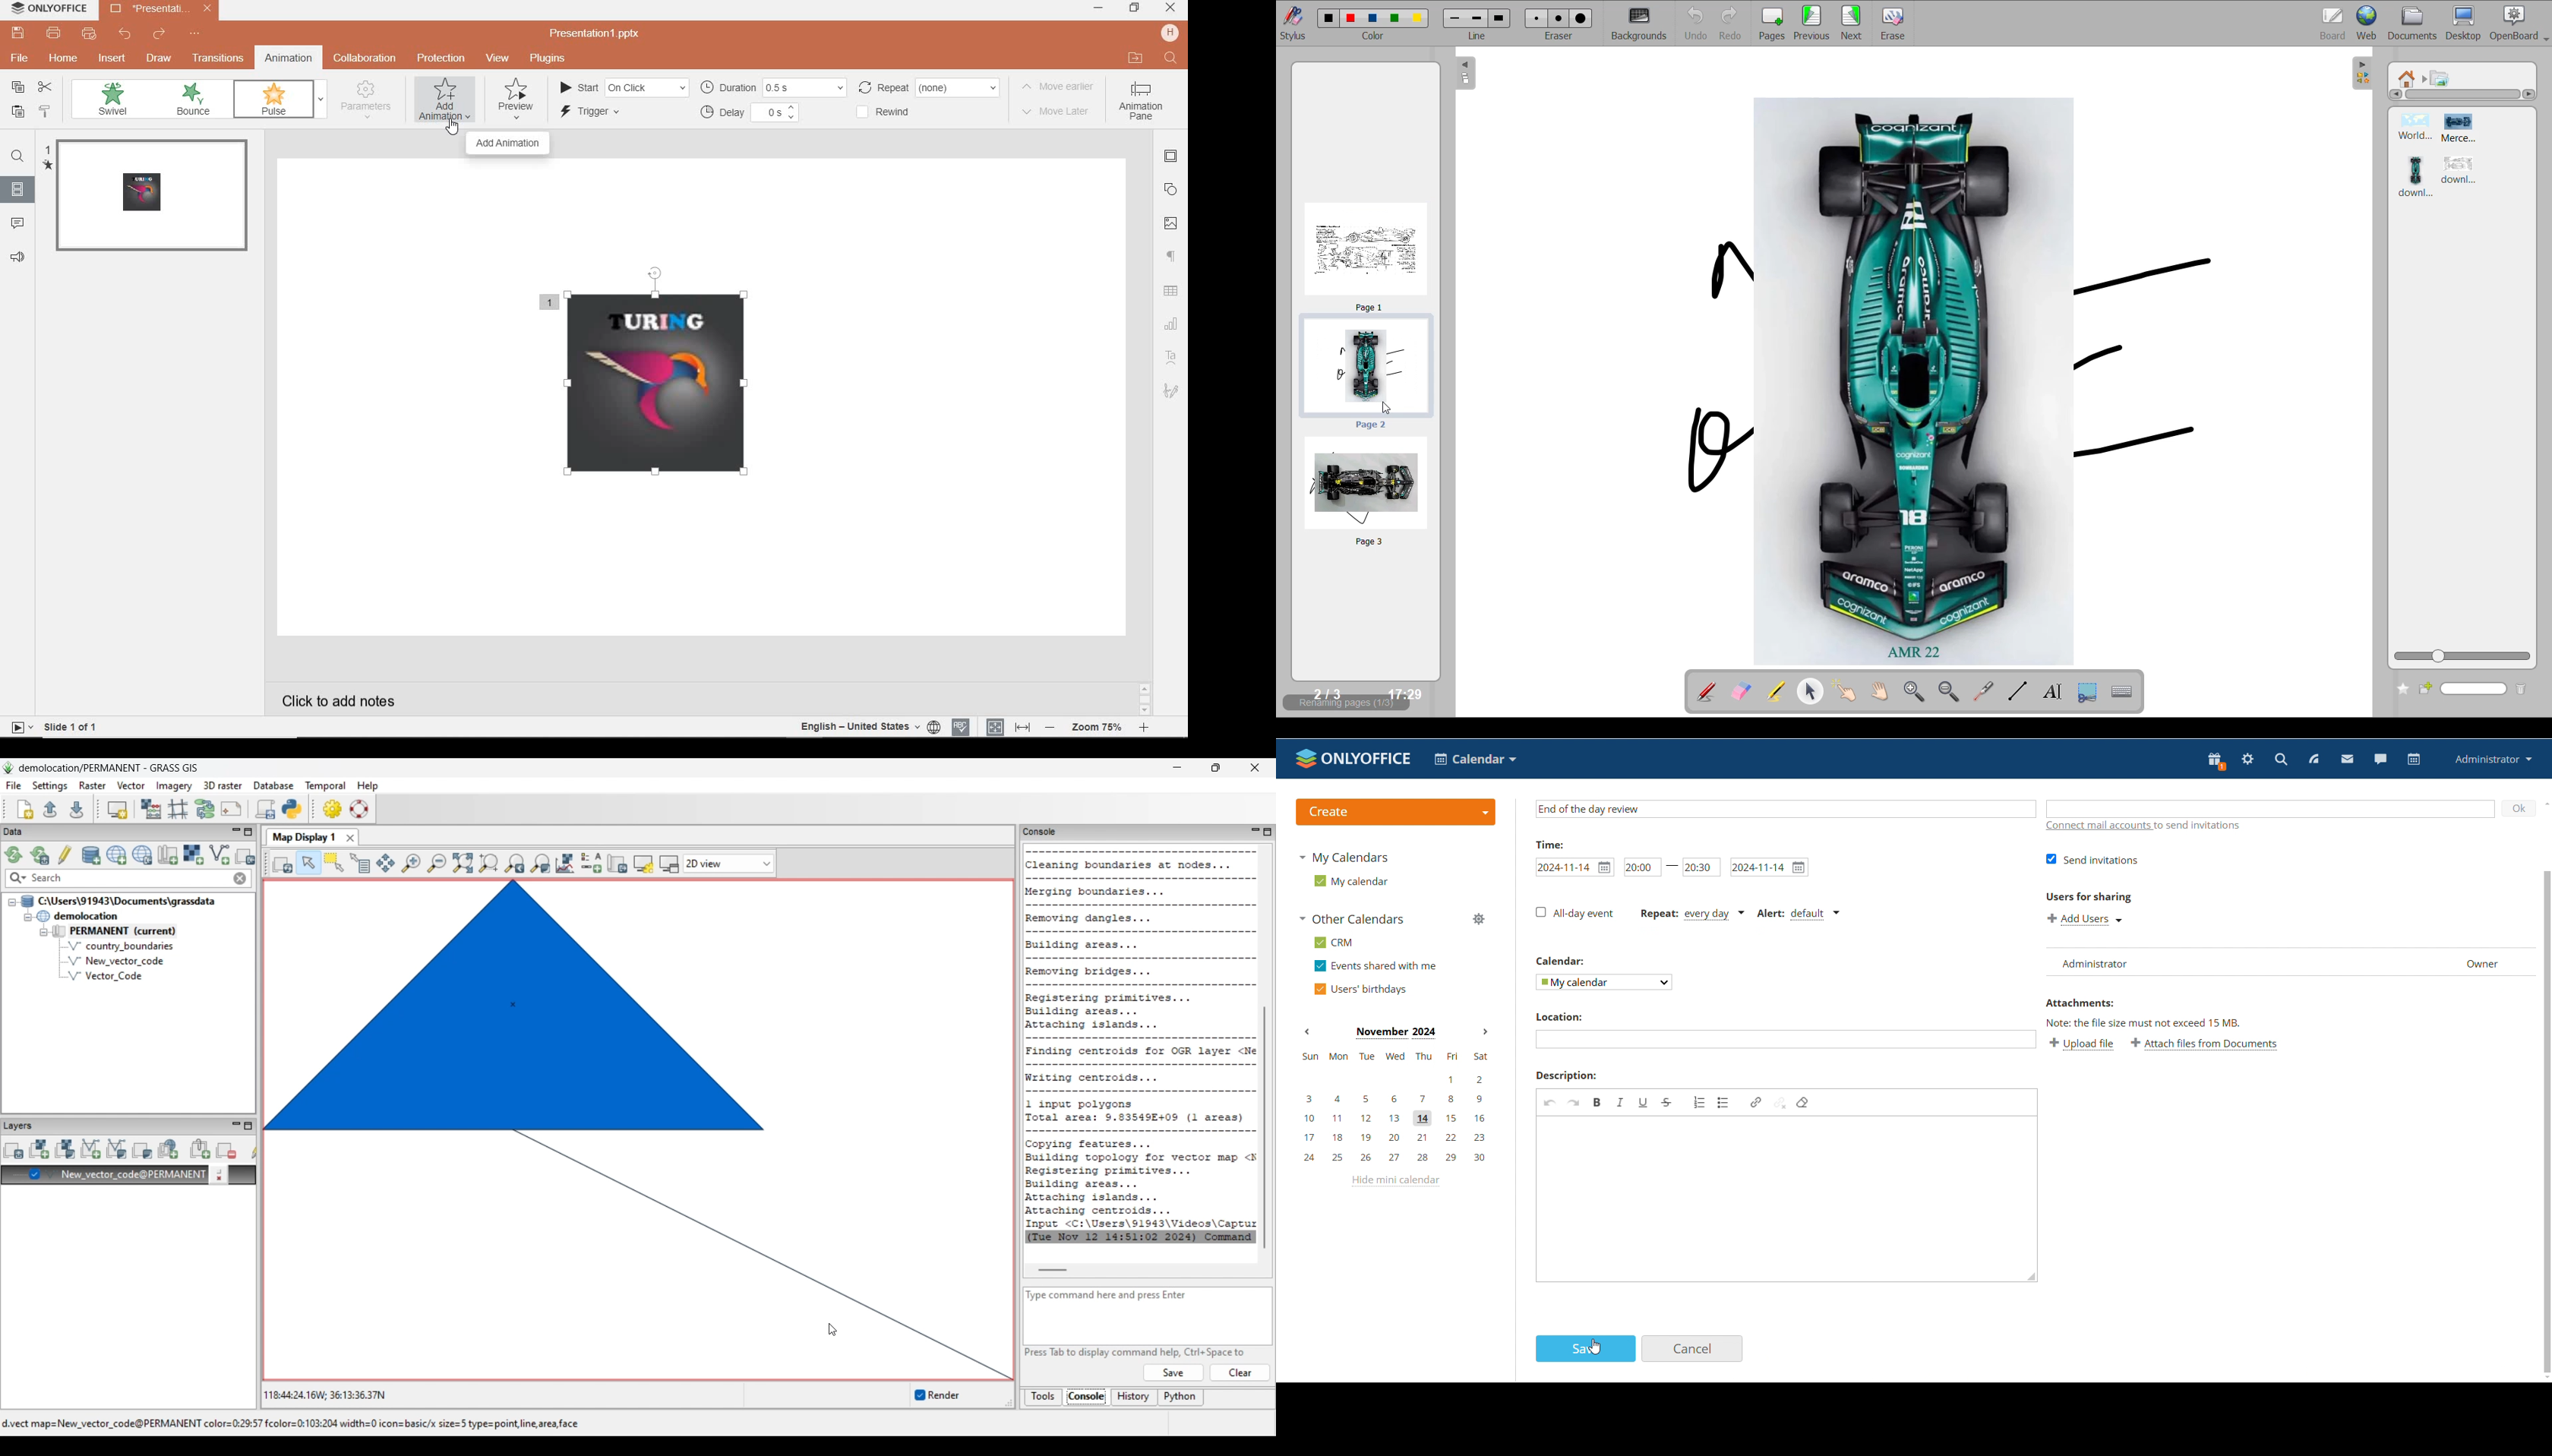  I want to click on Medium eraser, so click(1561, 17).